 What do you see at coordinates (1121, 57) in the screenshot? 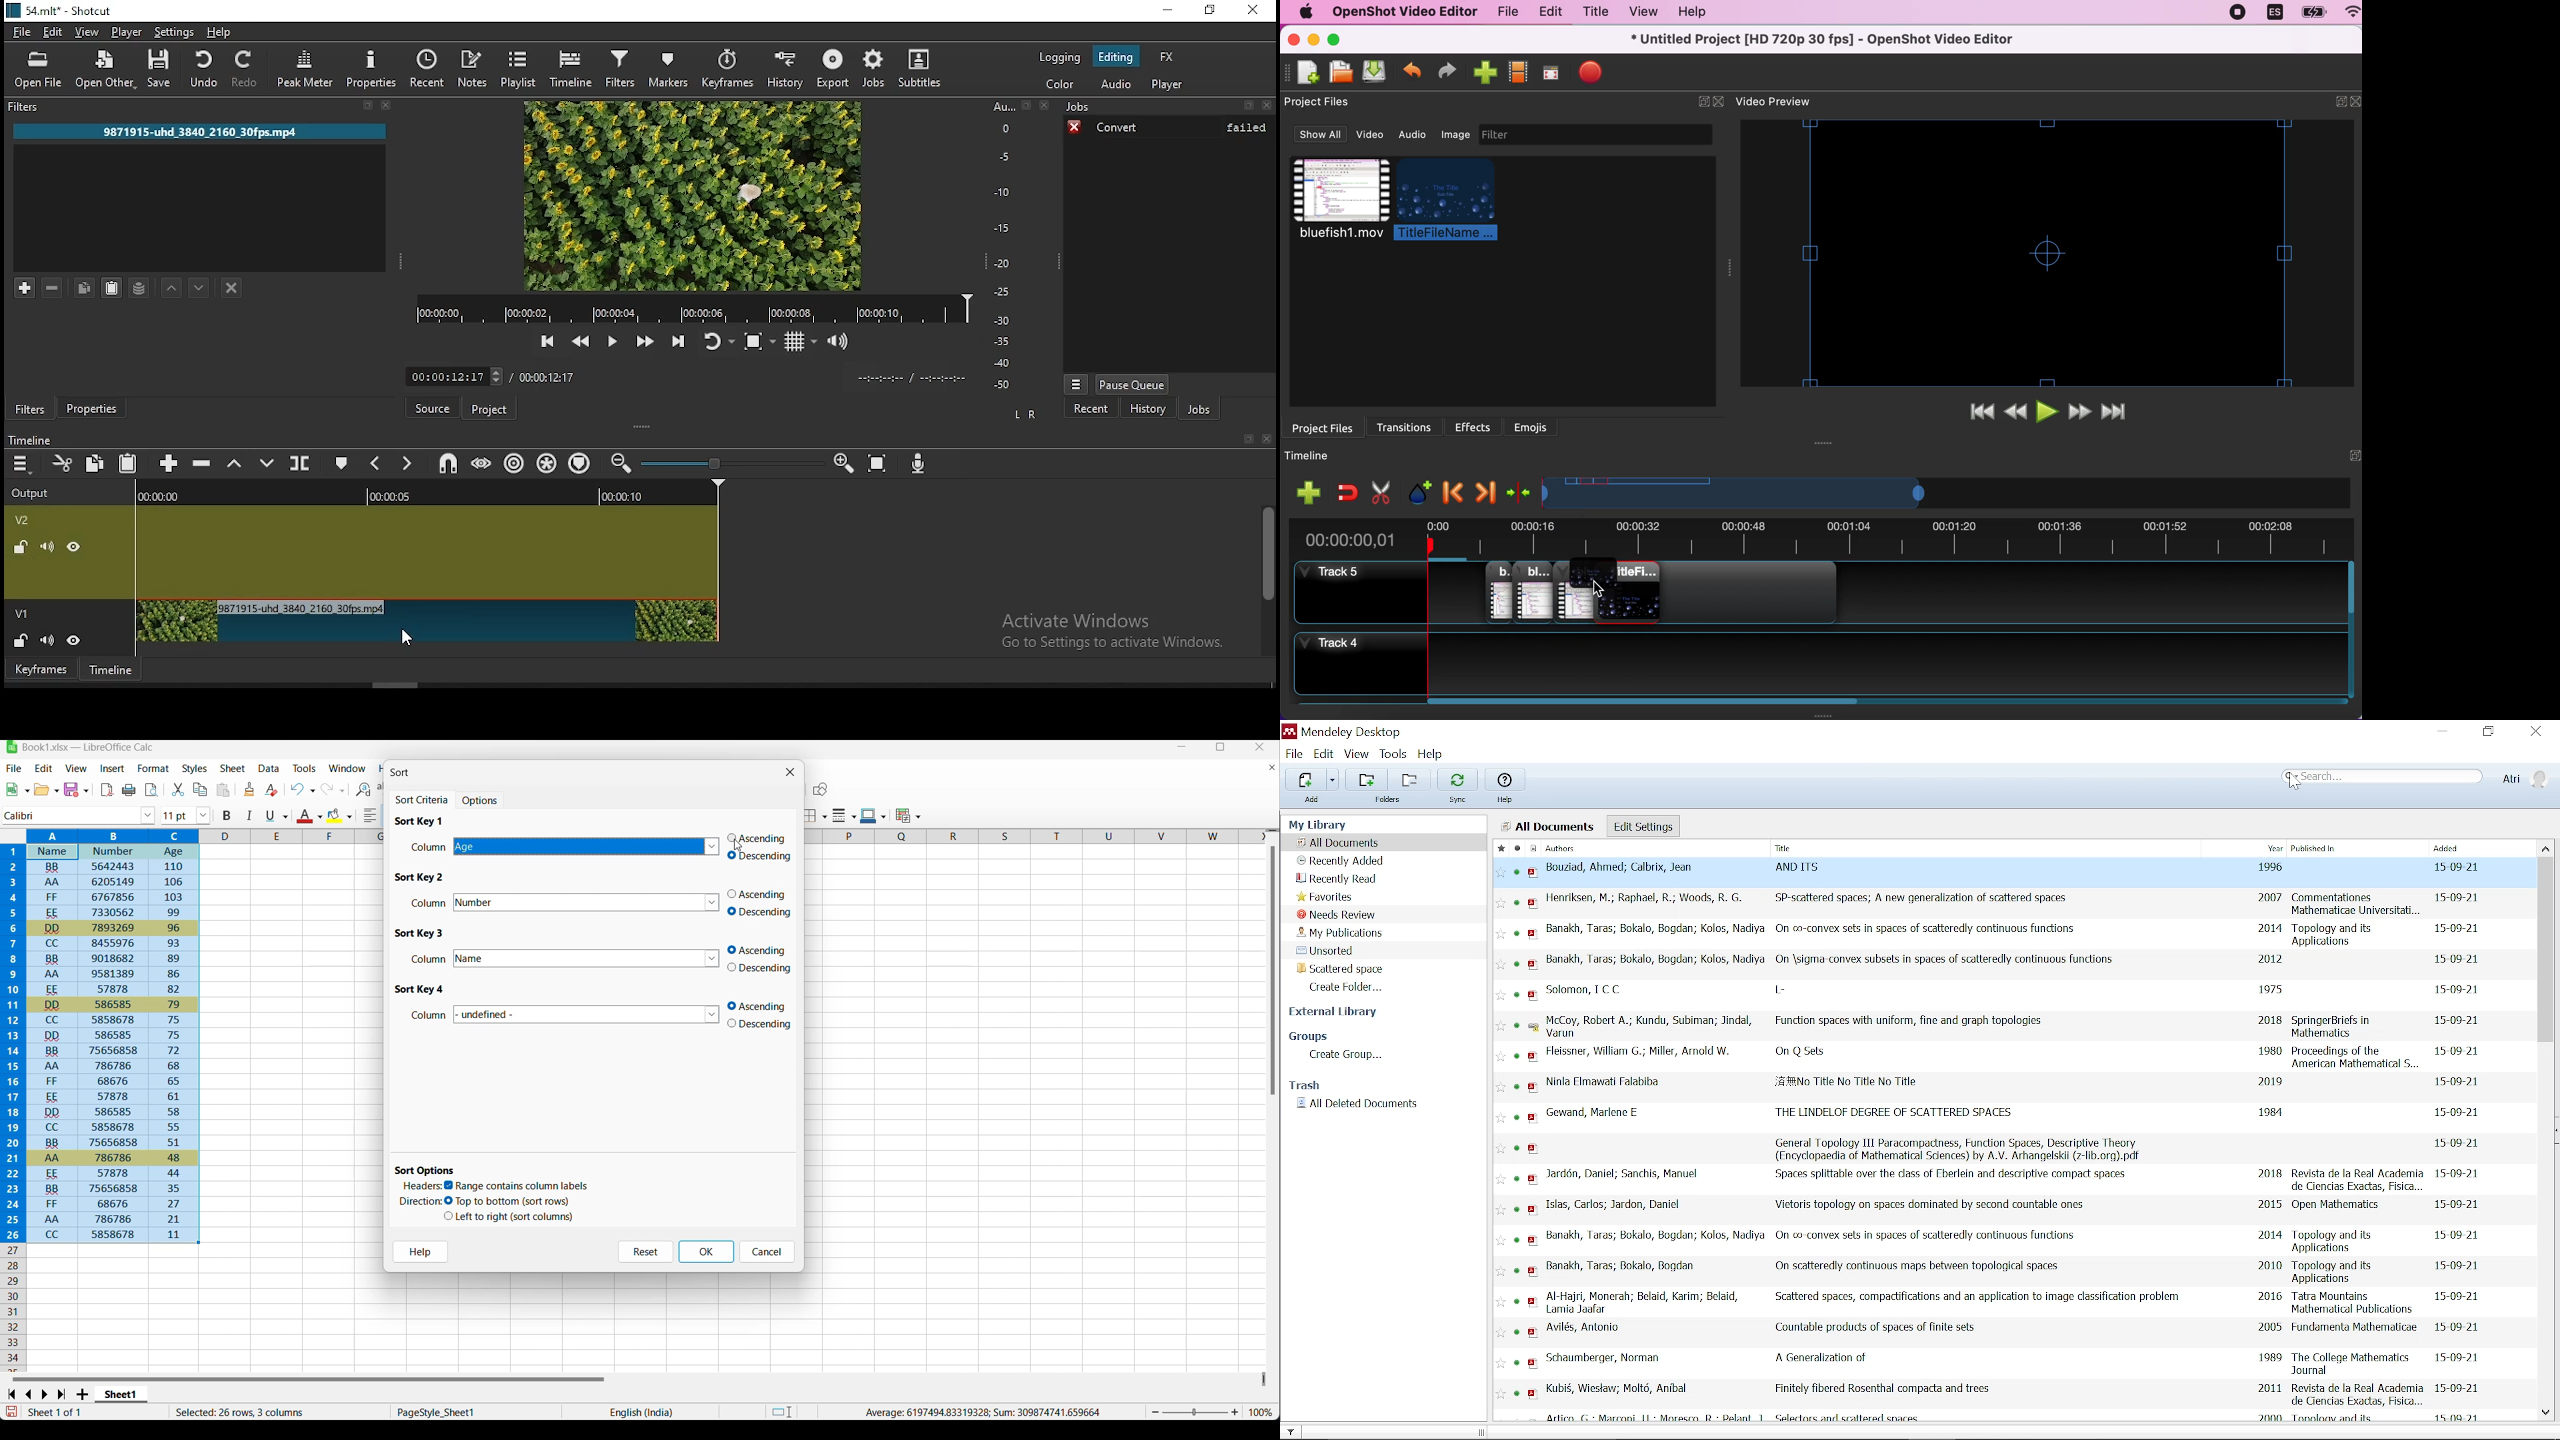
I see `editing` at bounding box center [1121, 57].